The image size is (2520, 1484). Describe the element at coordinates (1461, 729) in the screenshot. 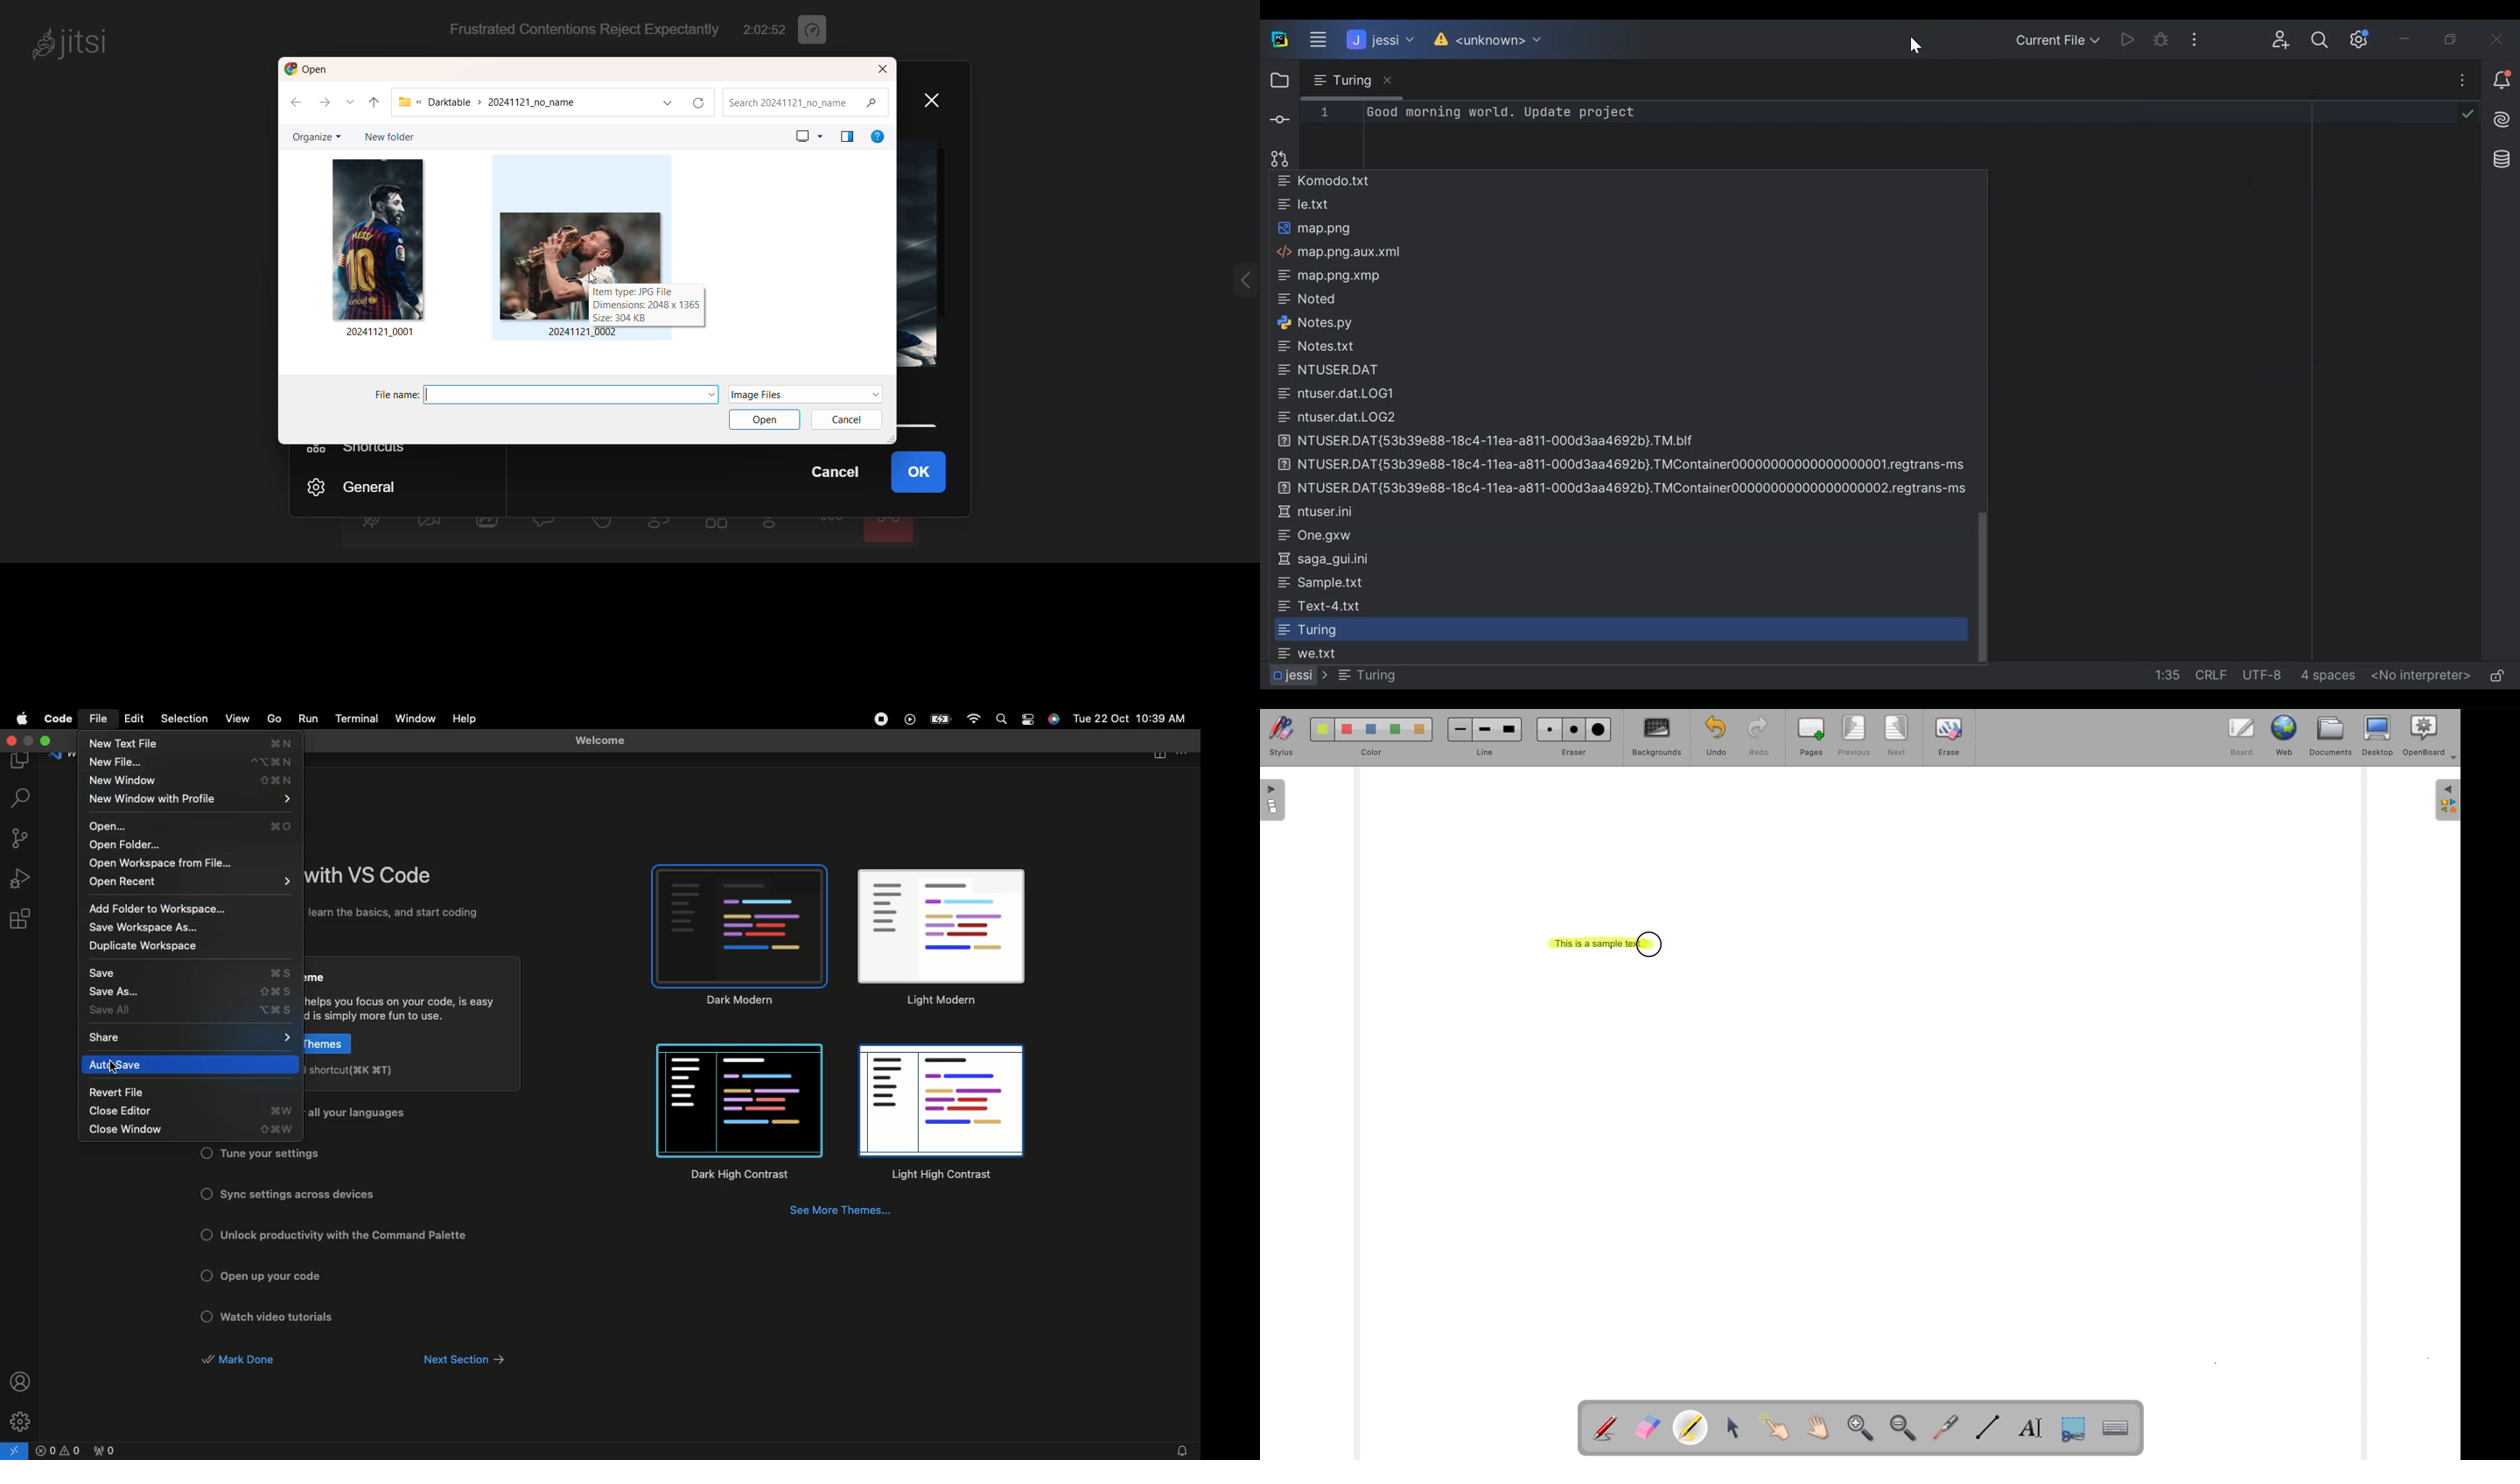

I see `Small line` at that location.